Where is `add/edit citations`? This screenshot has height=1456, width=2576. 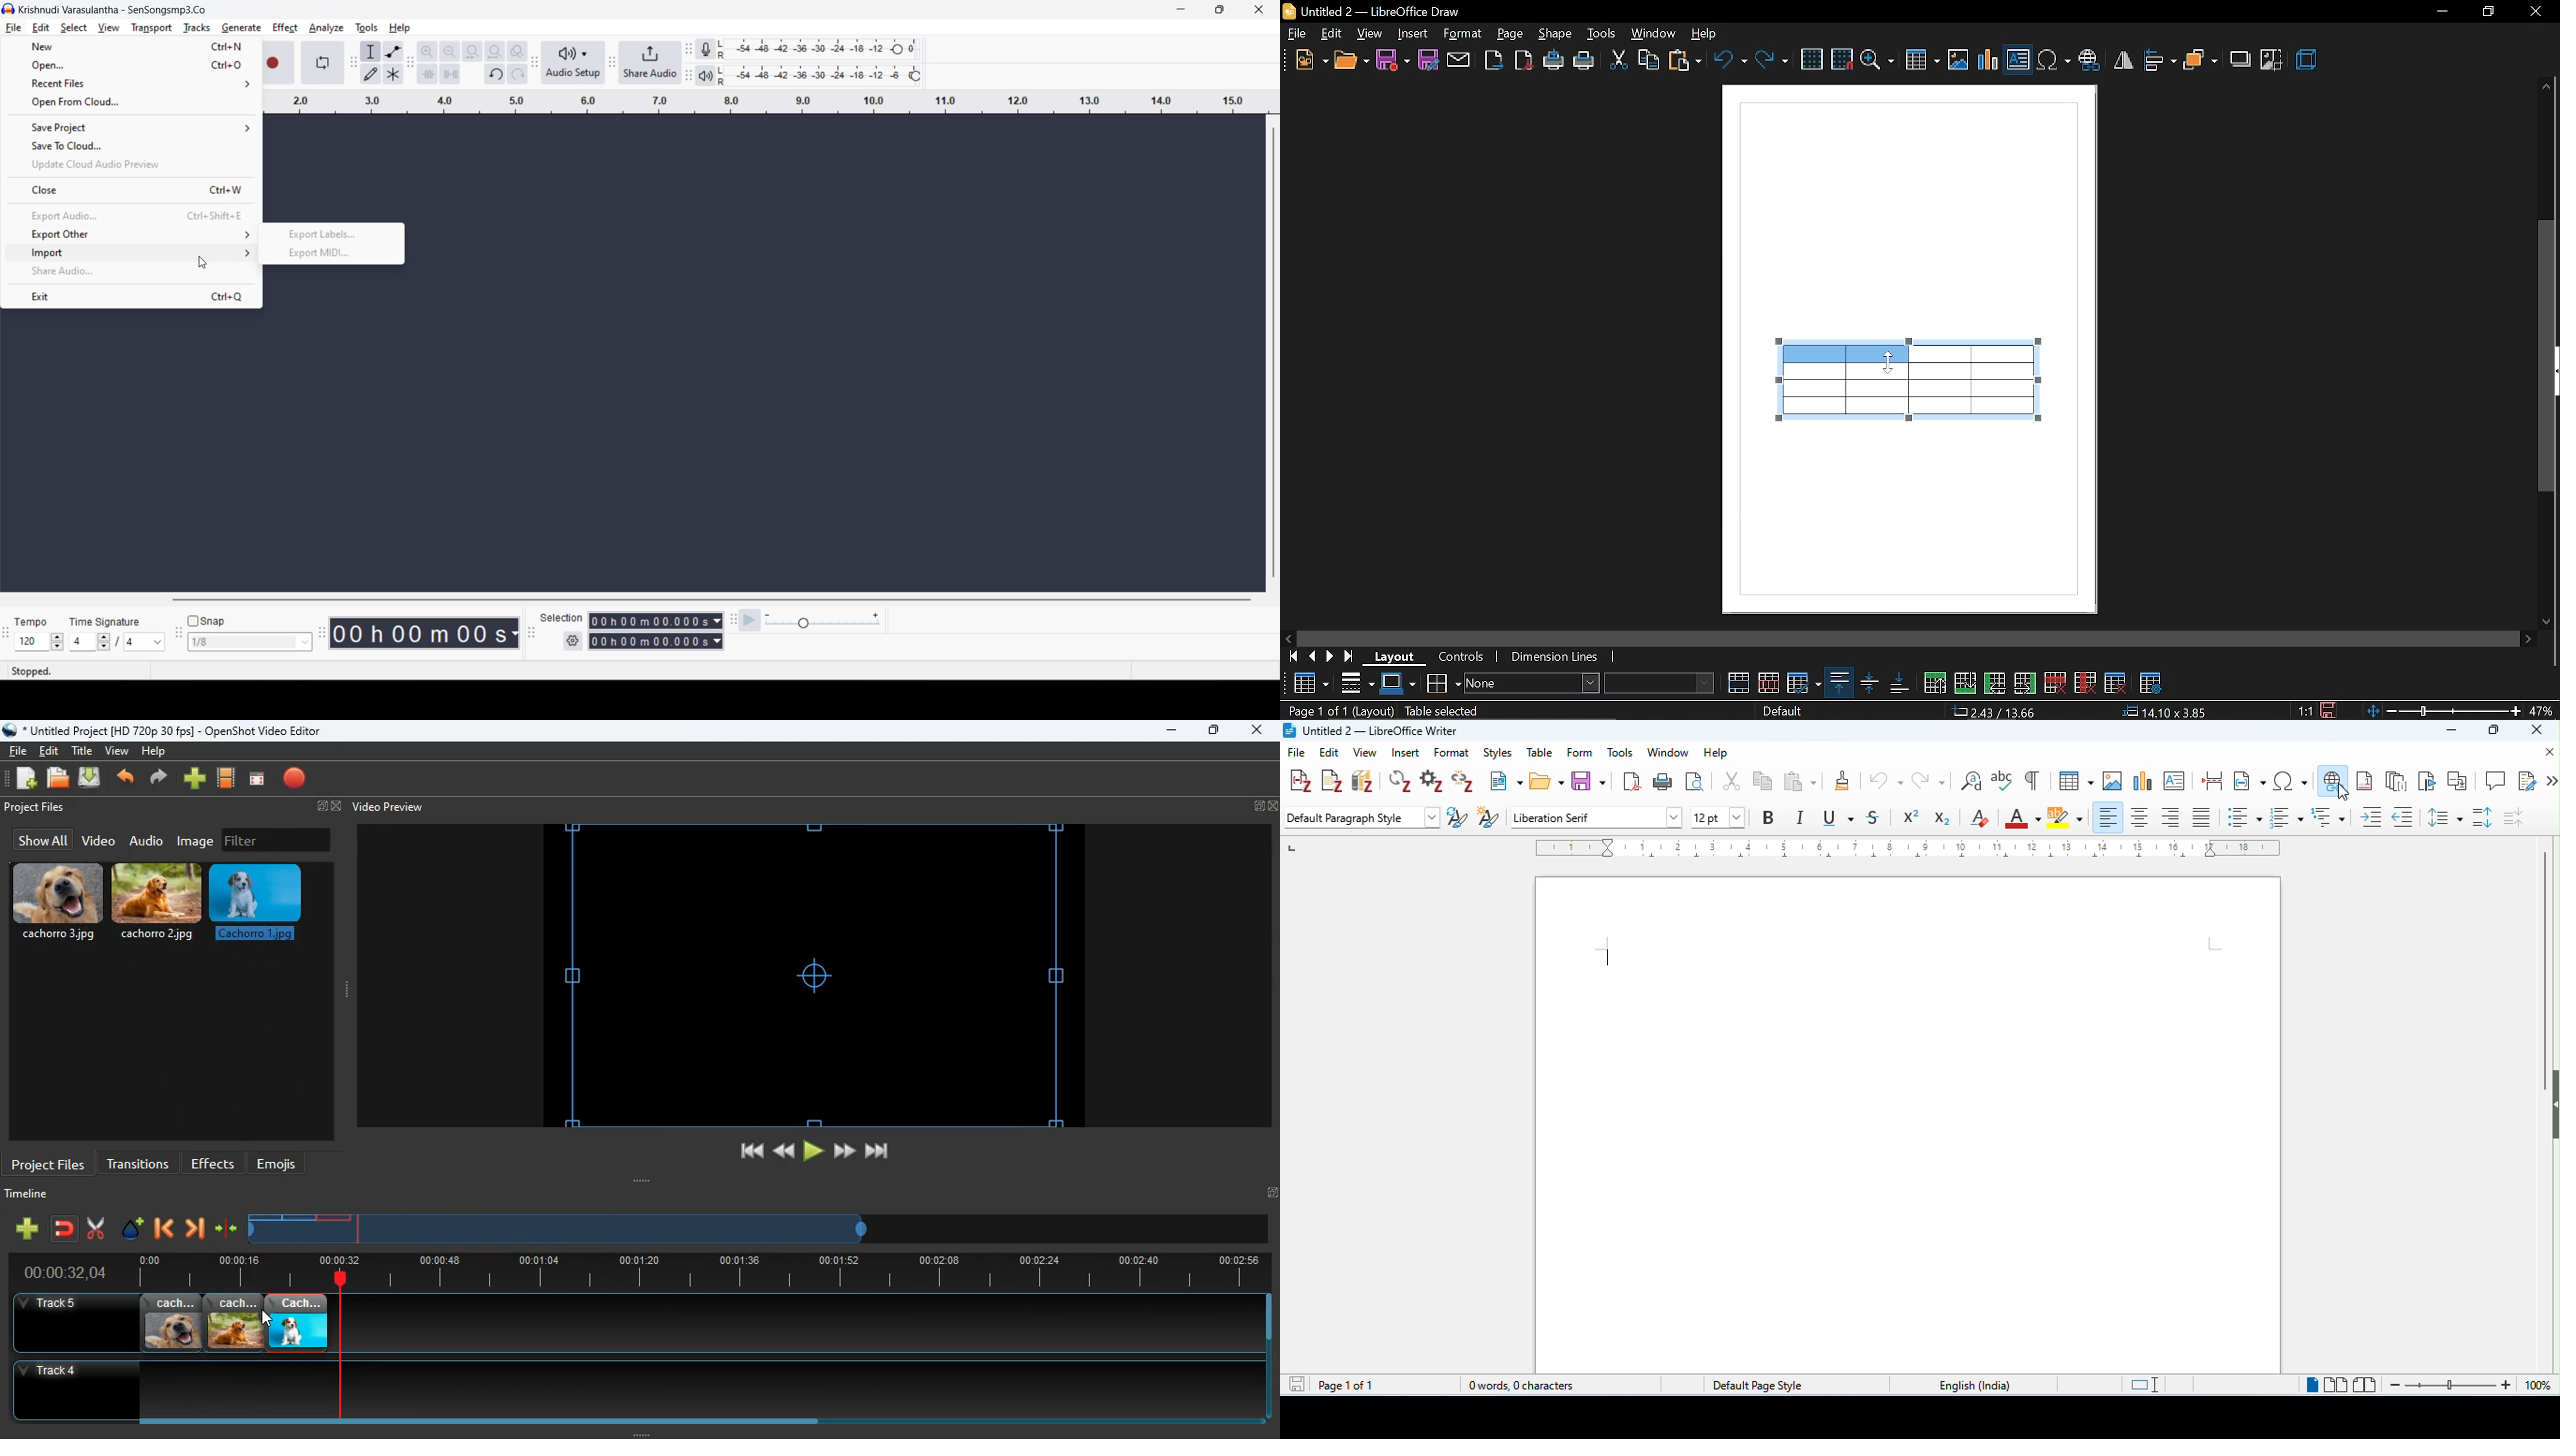
add/edit citations is located at coordinates (1302, 783).